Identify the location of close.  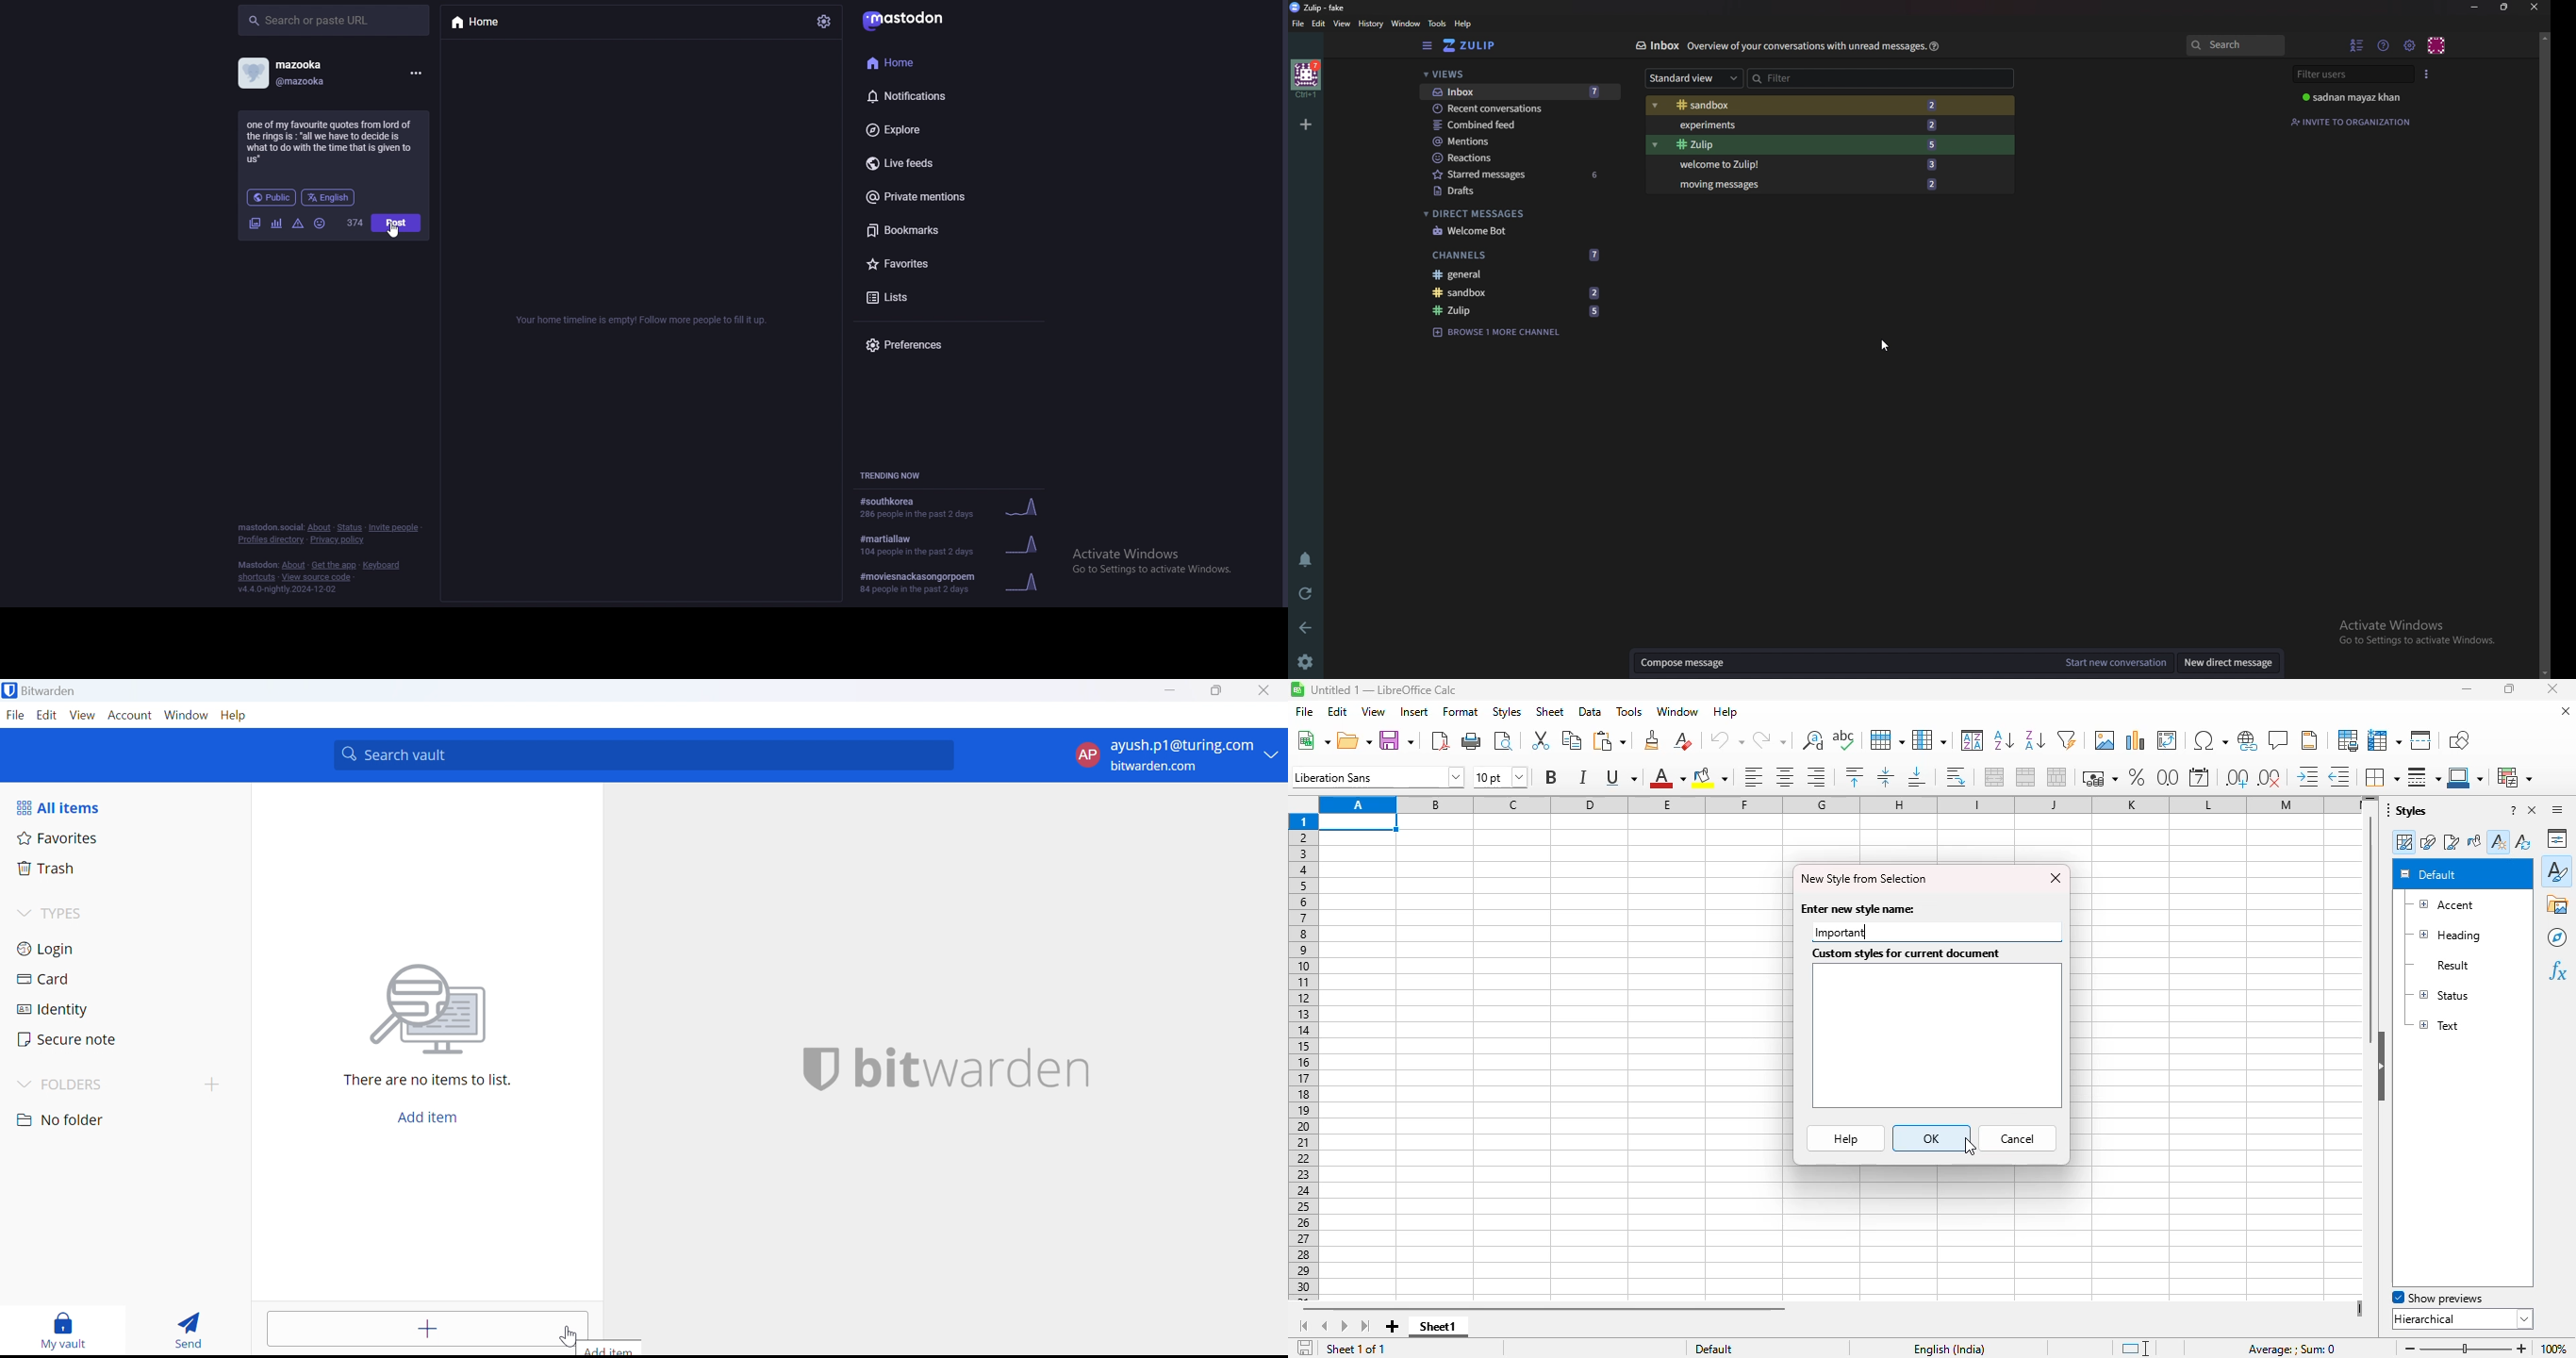
(2535, 7).